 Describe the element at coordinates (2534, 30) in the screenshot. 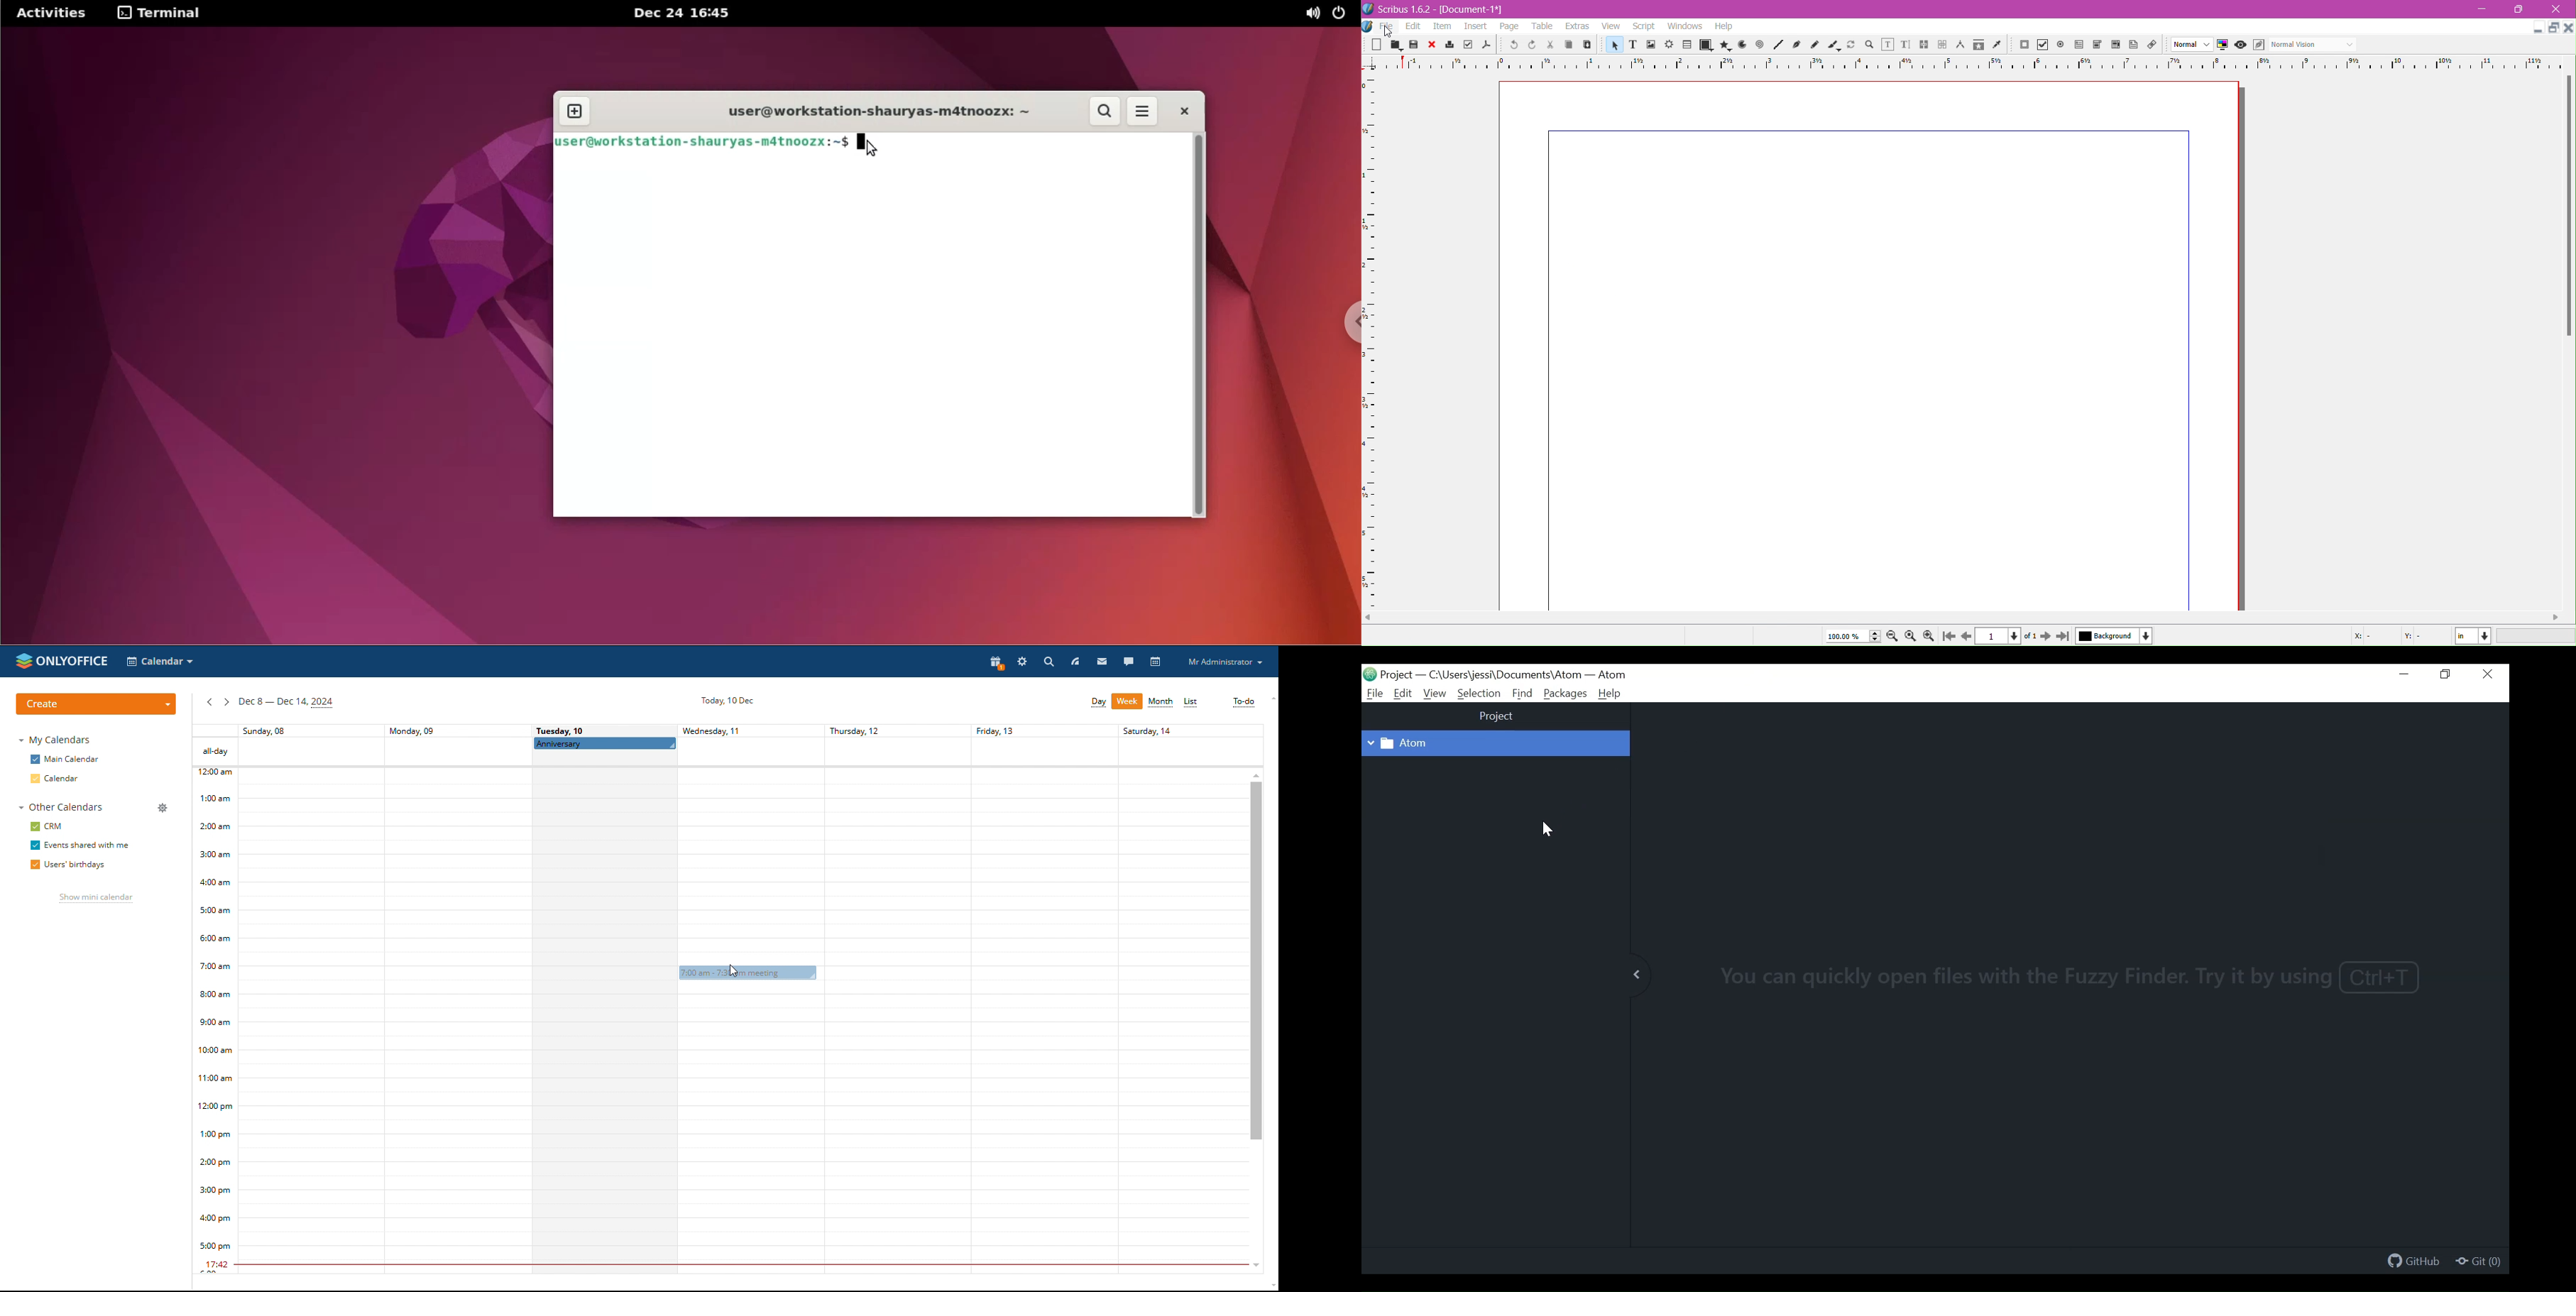

I see `minimize document` at that location.